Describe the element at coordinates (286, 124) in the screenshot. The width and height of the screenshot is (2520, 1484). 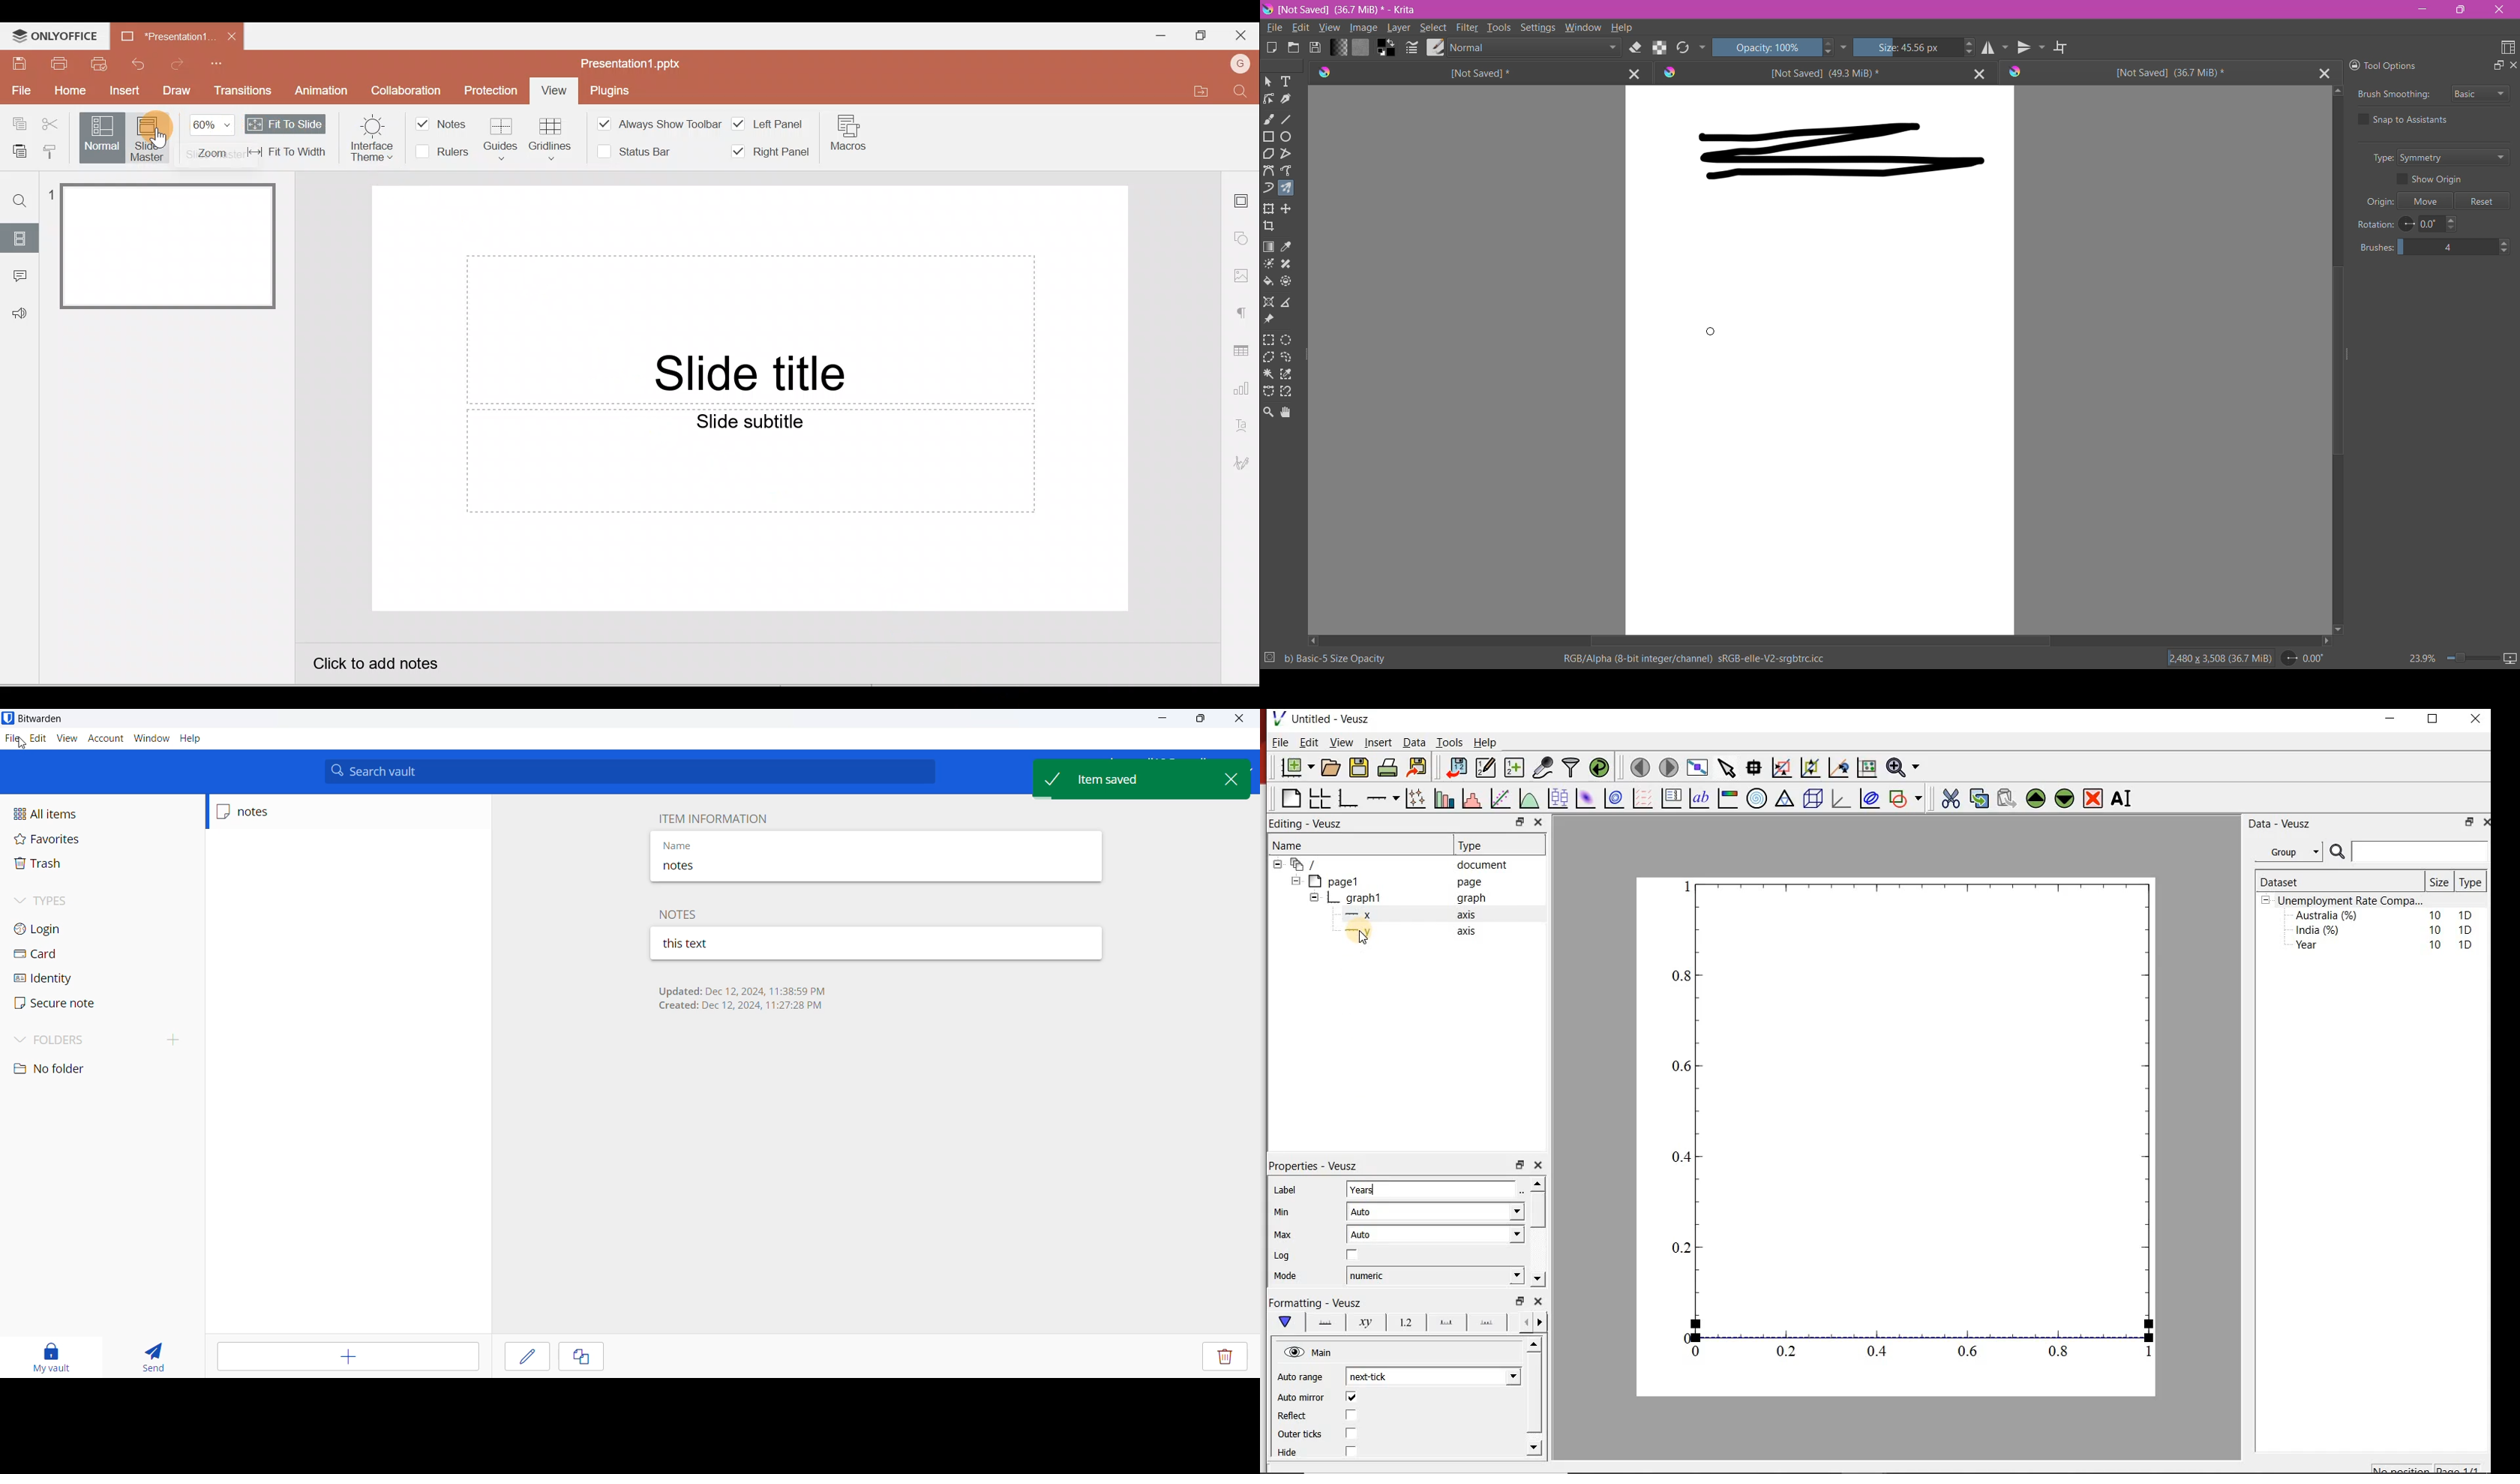
I see `Fit to slide` at that location.